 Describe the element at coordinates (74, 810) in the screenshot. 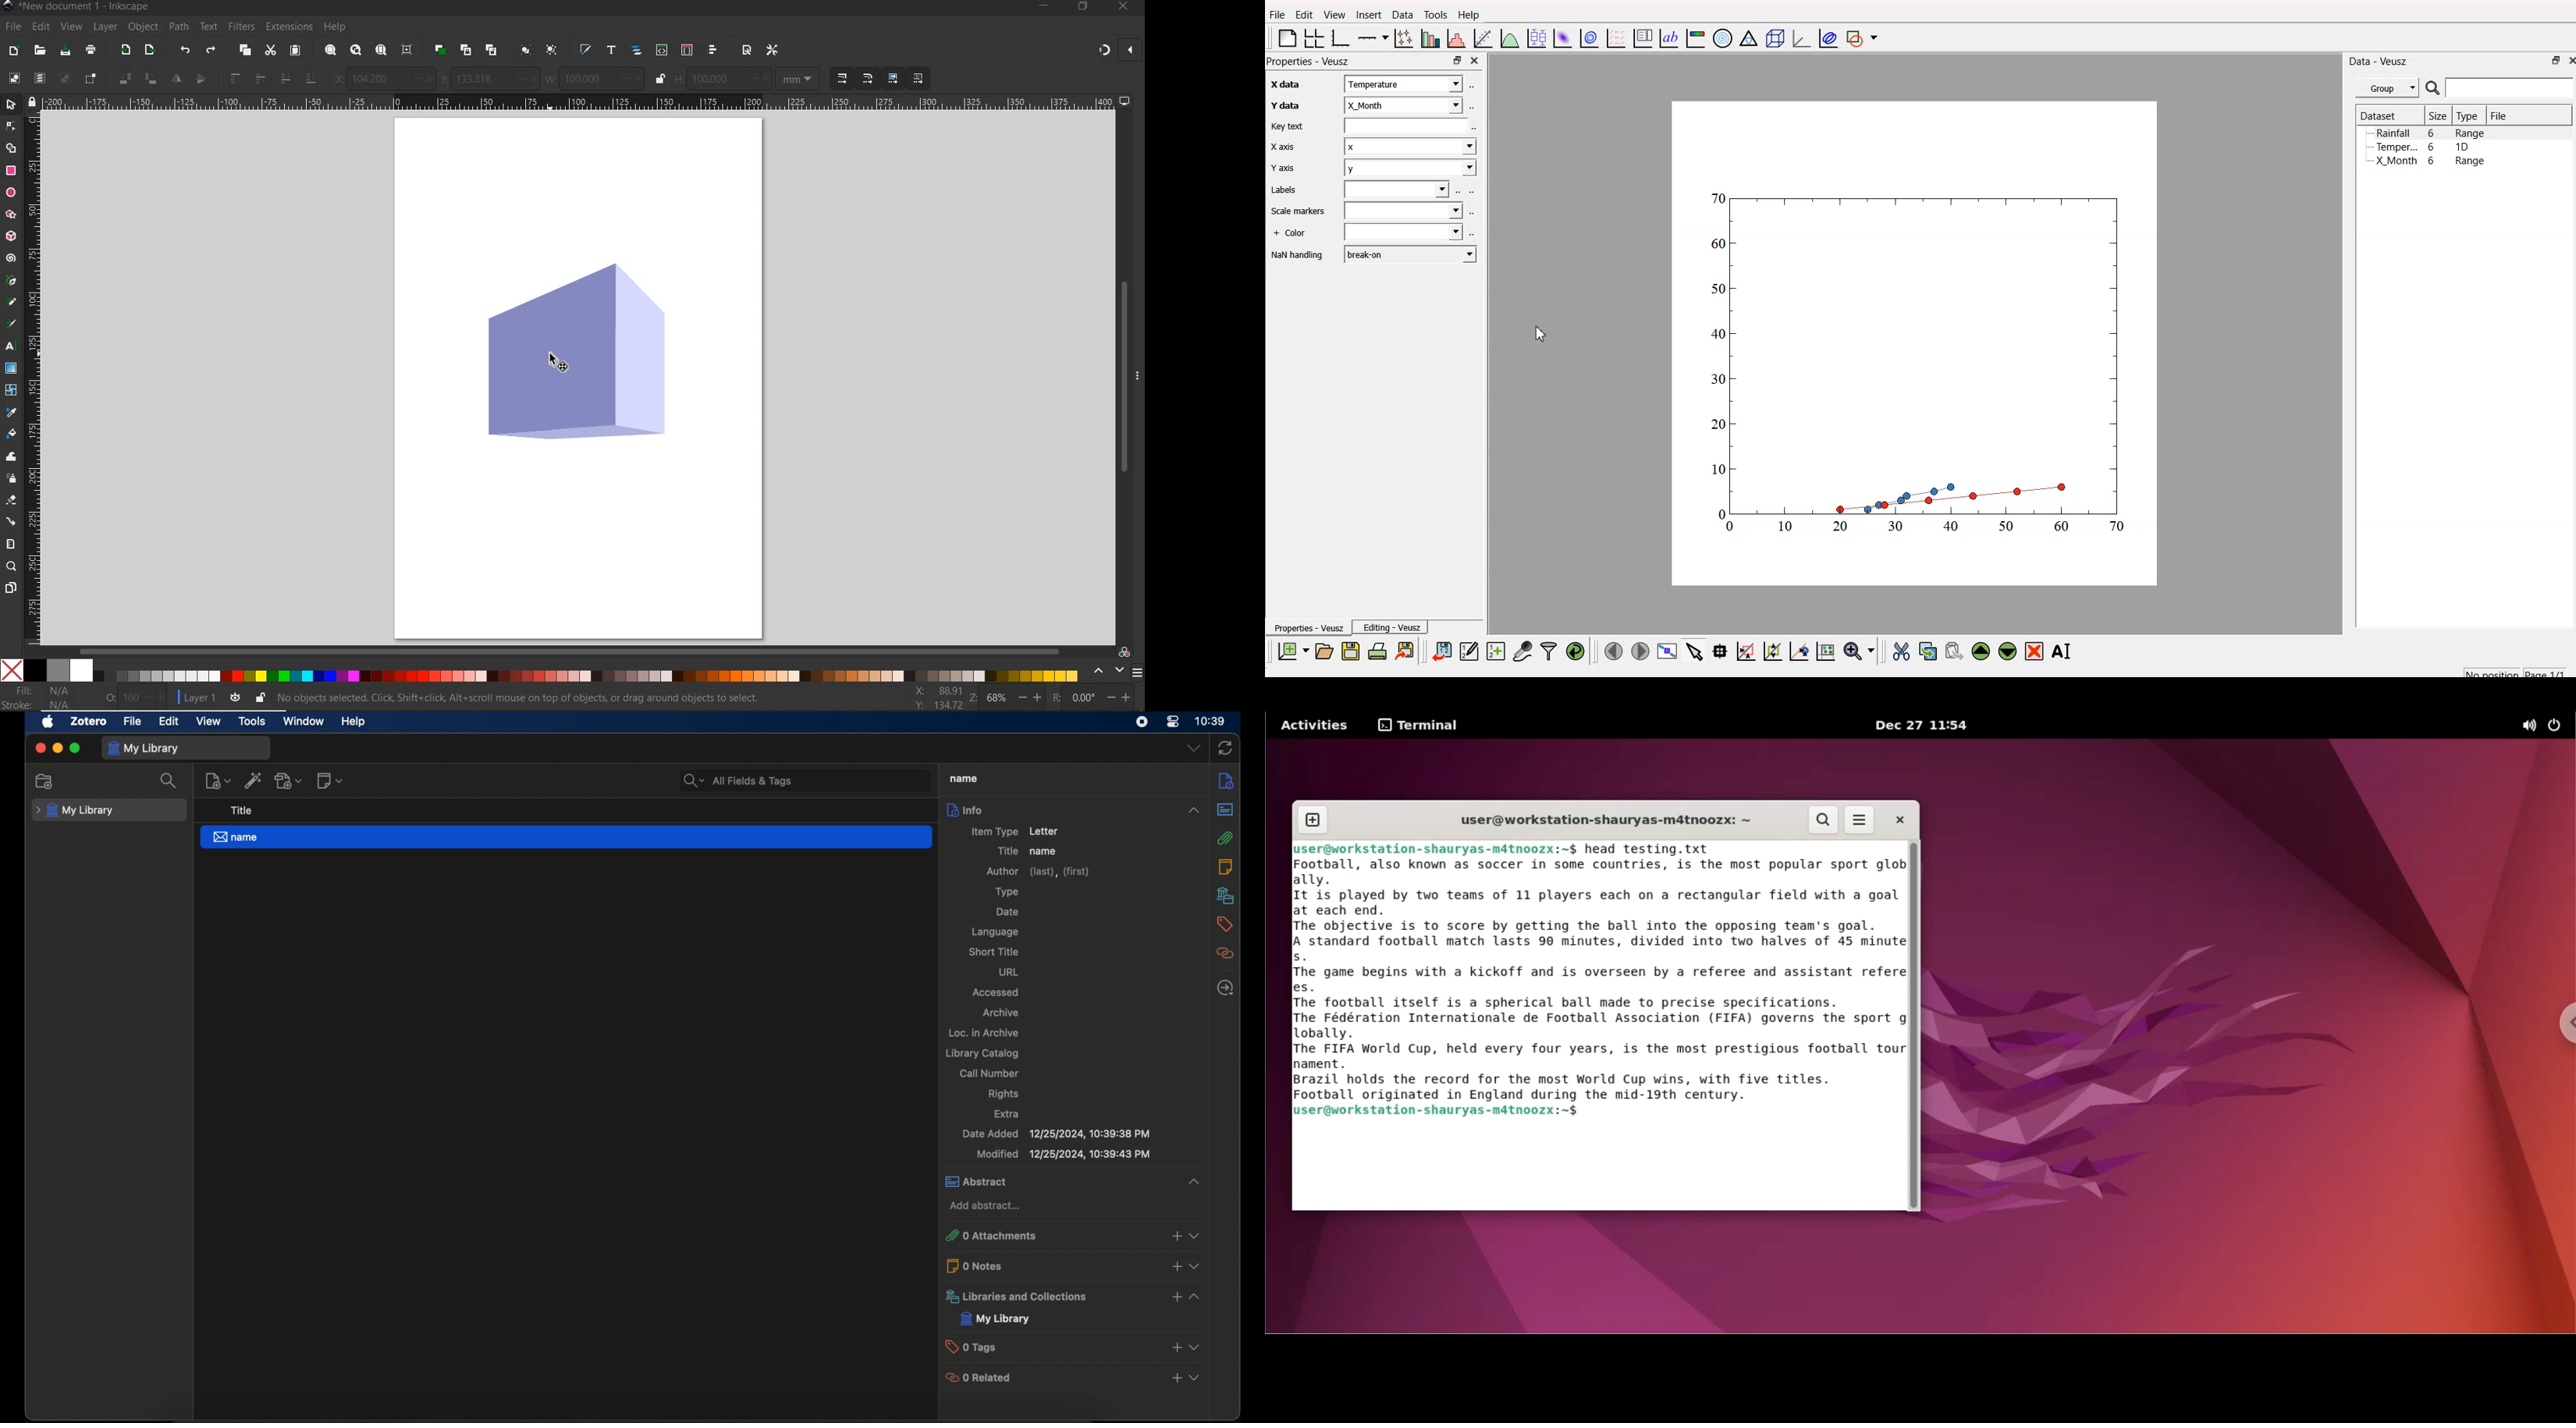

I see `my library` at that location.